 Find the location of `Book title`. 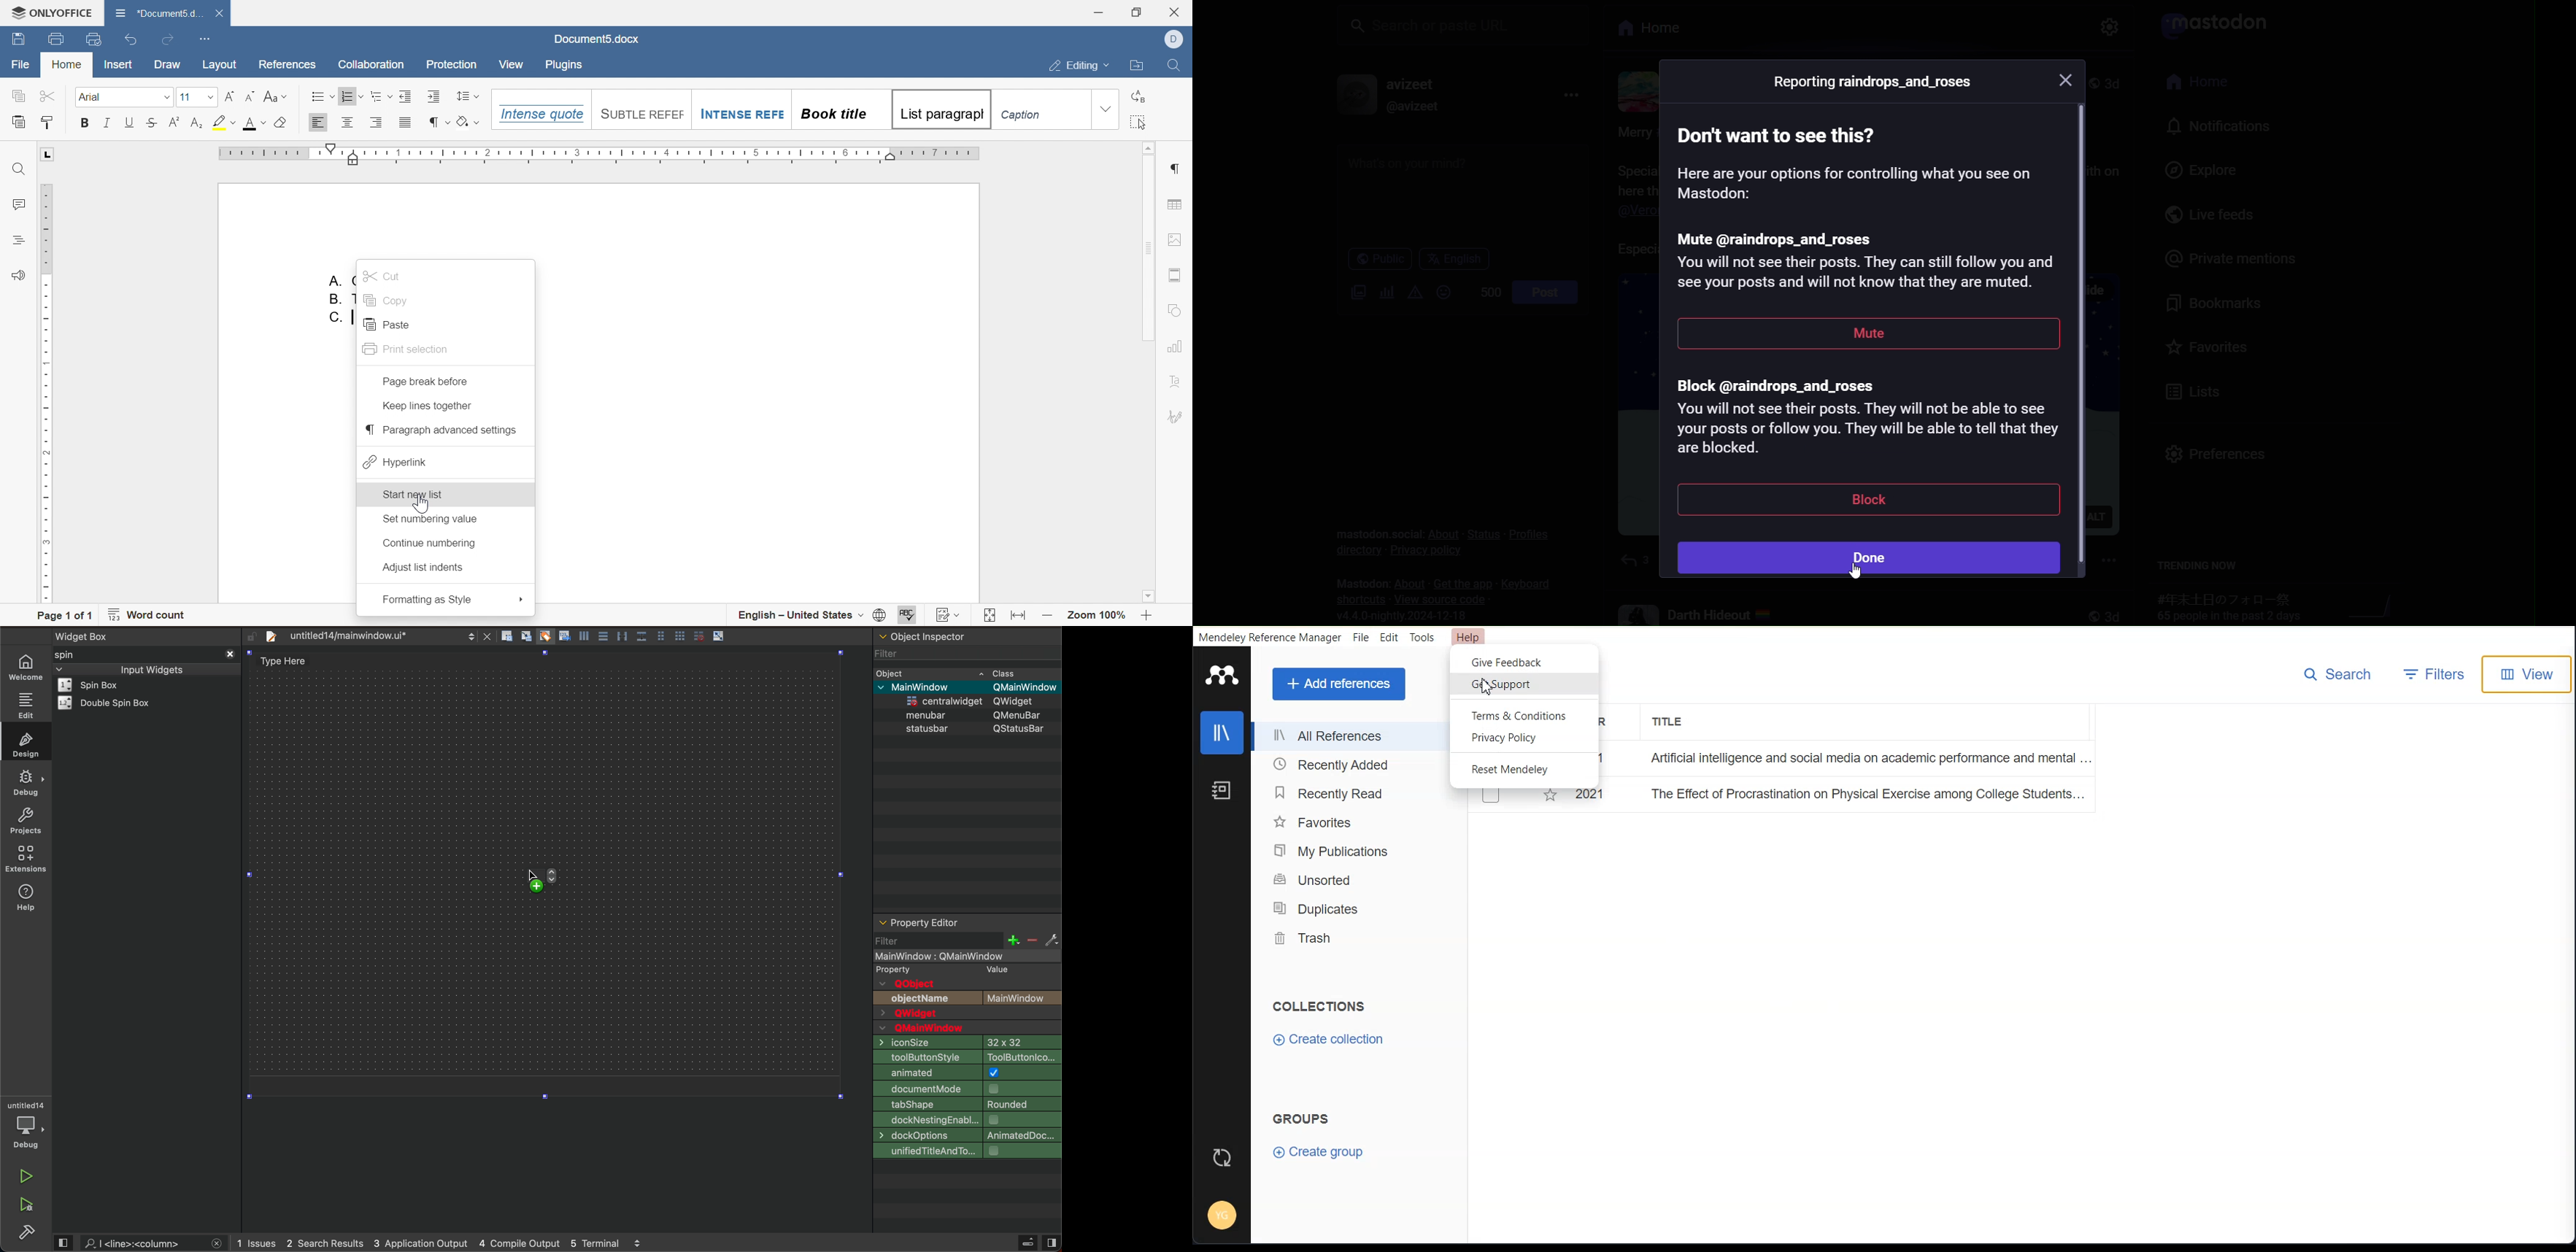

Book title is located at coordinates (832, 114).